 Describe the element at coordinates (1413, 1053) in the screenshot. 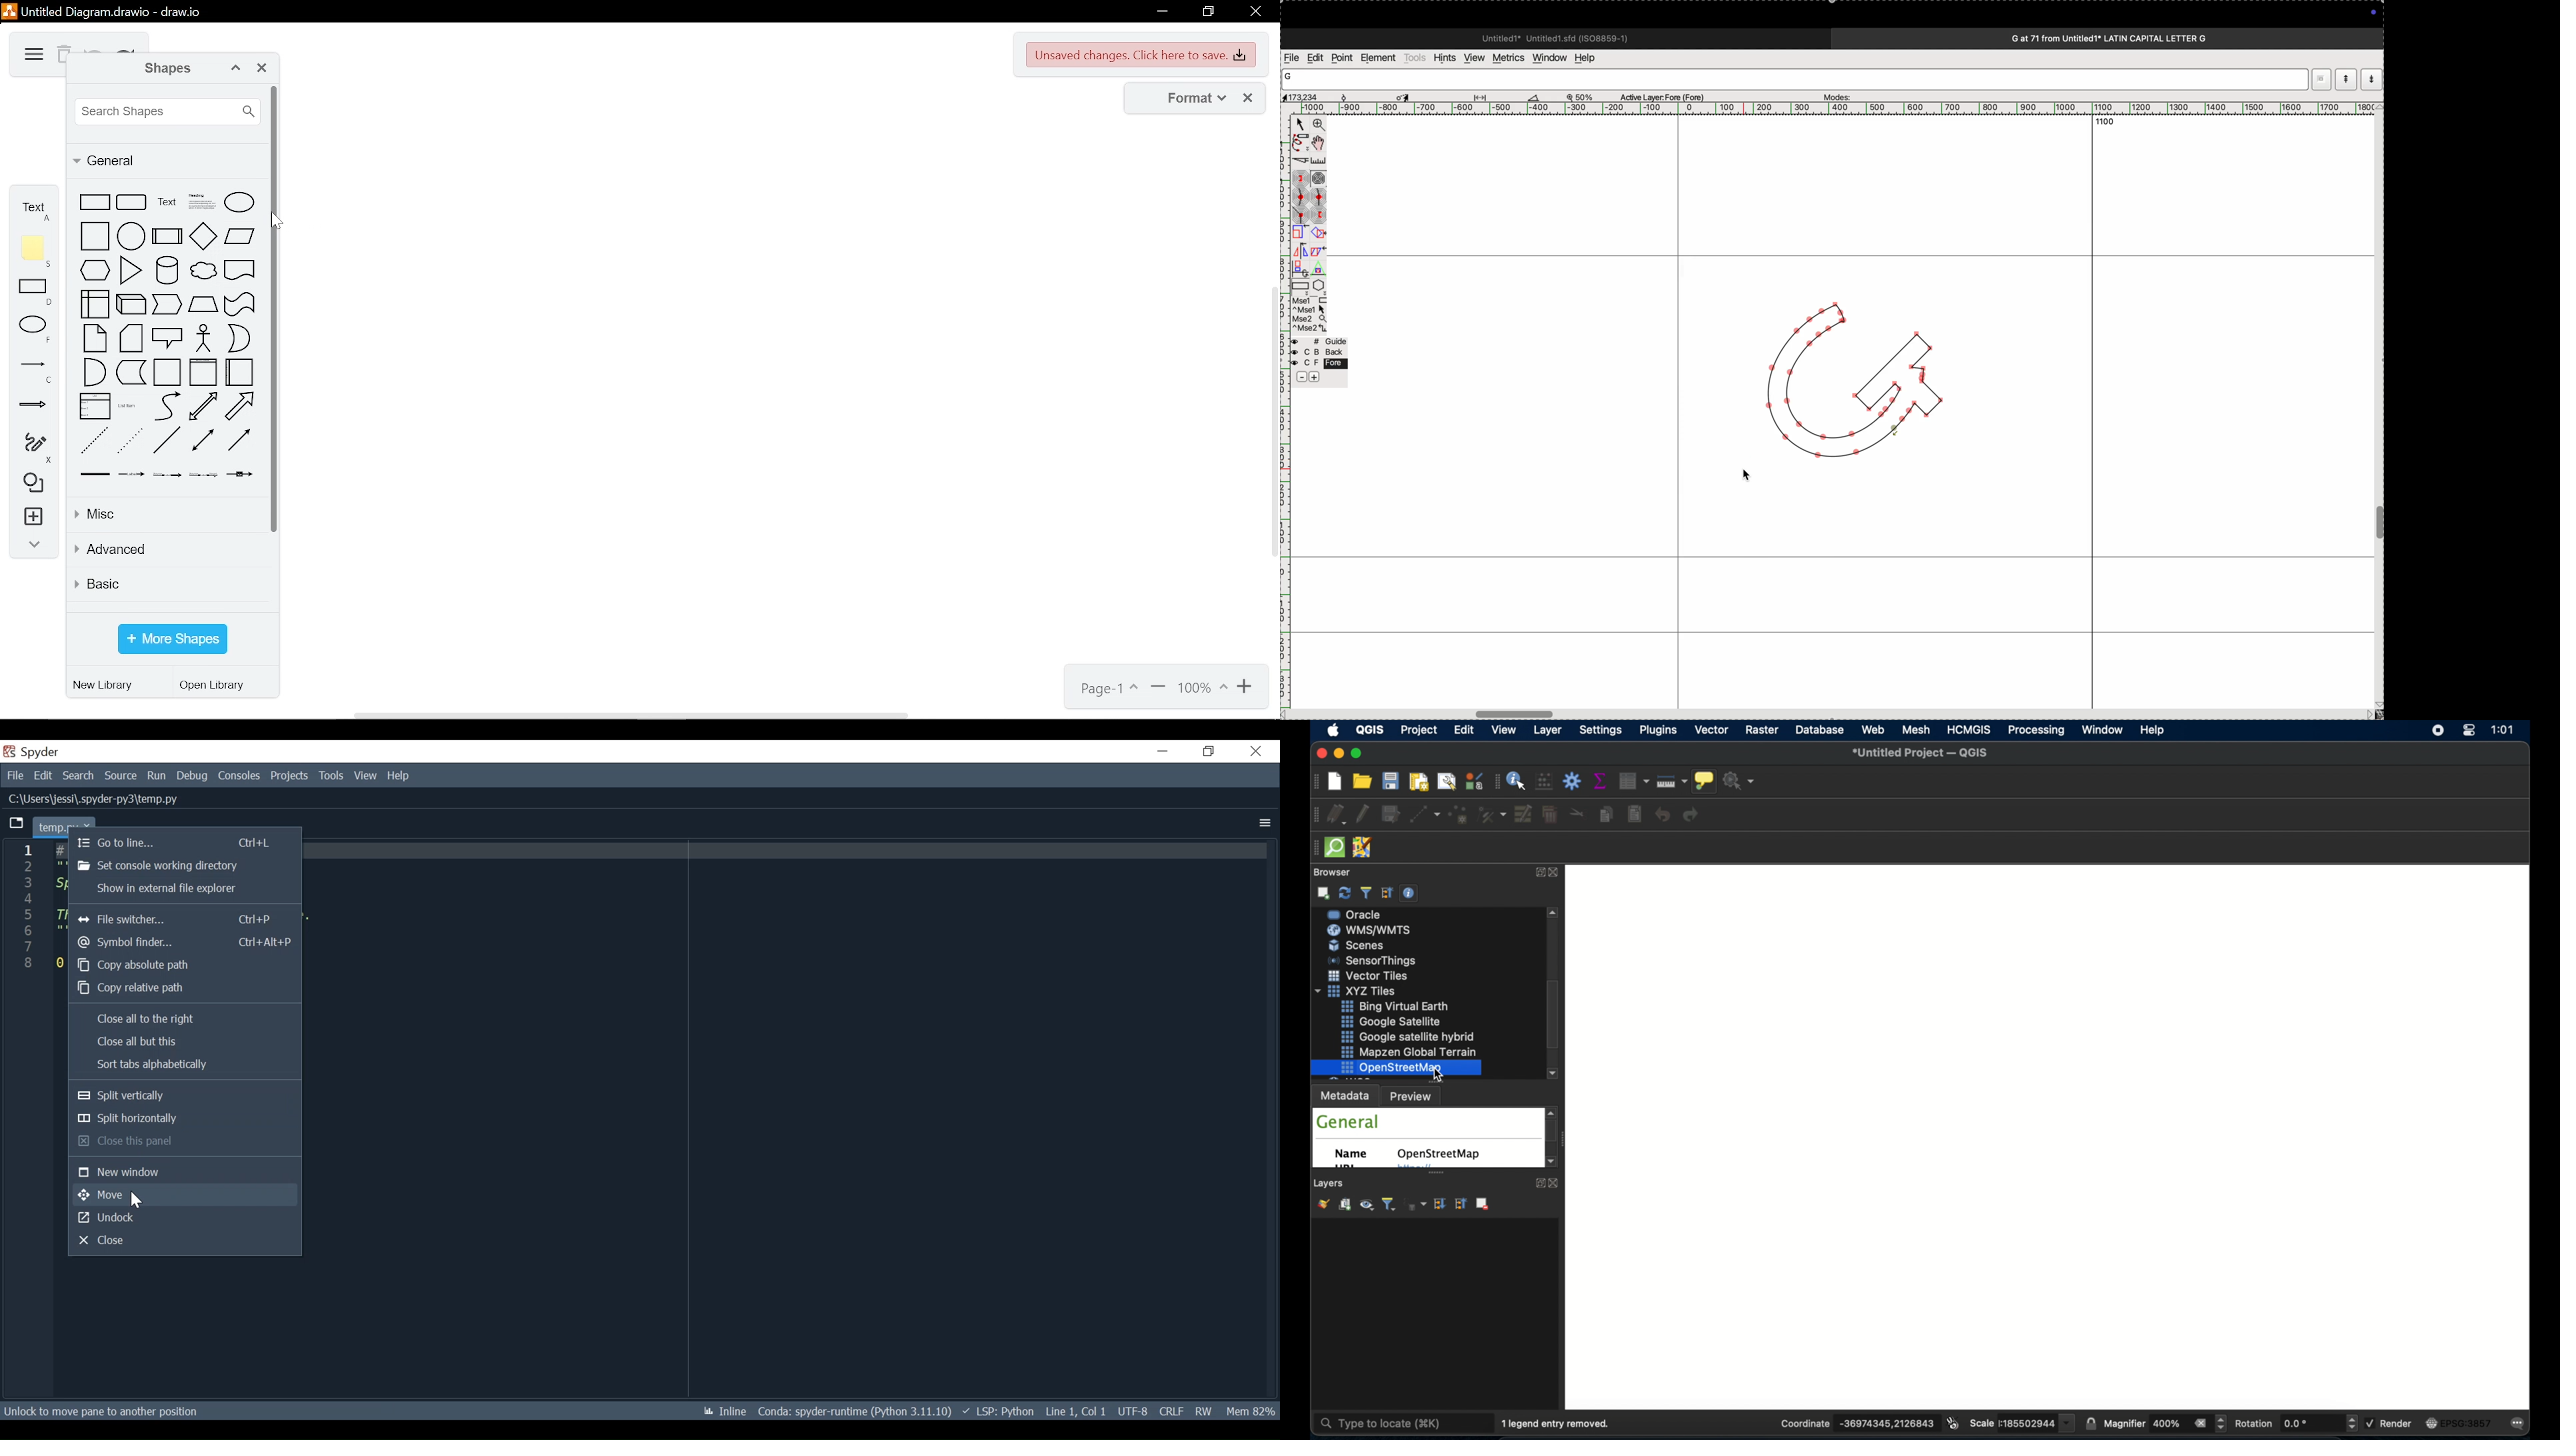

I see `bing virtual earth` at that location.